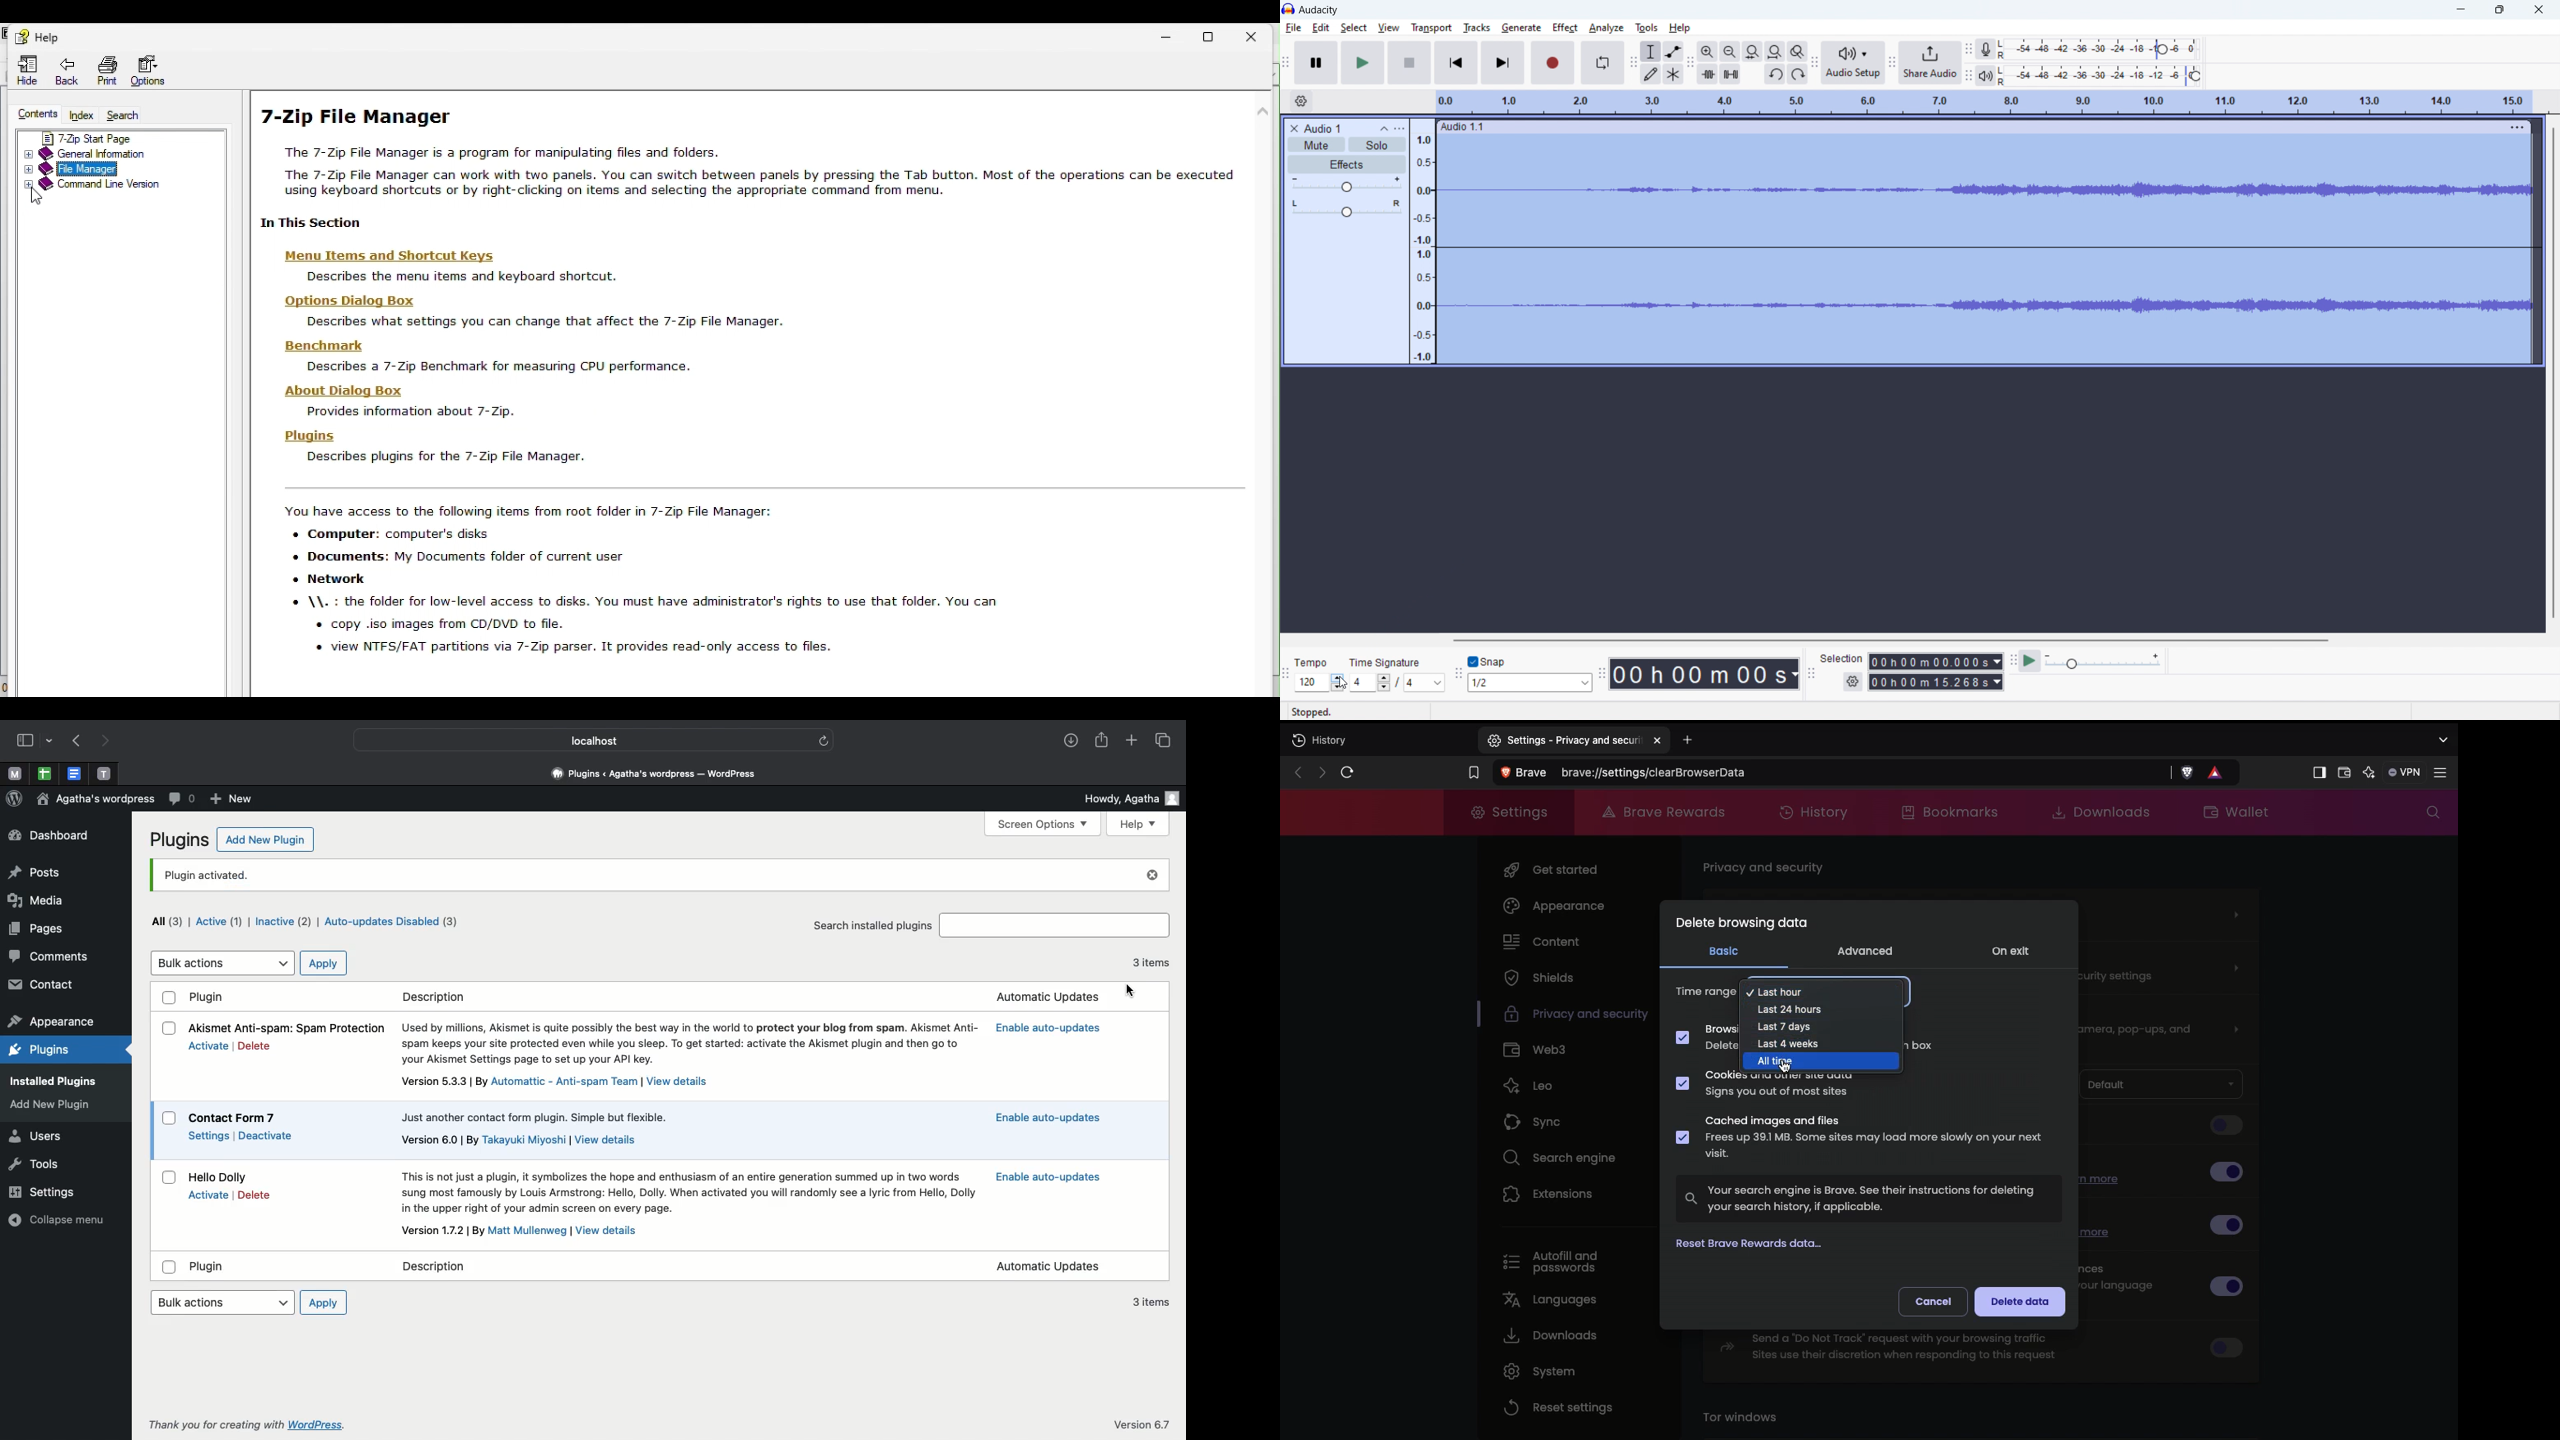 Image resolution: width=2576 pixels, height=1456 pixels. What do you see at coordinates (1531, 682) in the screenshot?
I see `select snapping` at bounding box center [1531, 682].